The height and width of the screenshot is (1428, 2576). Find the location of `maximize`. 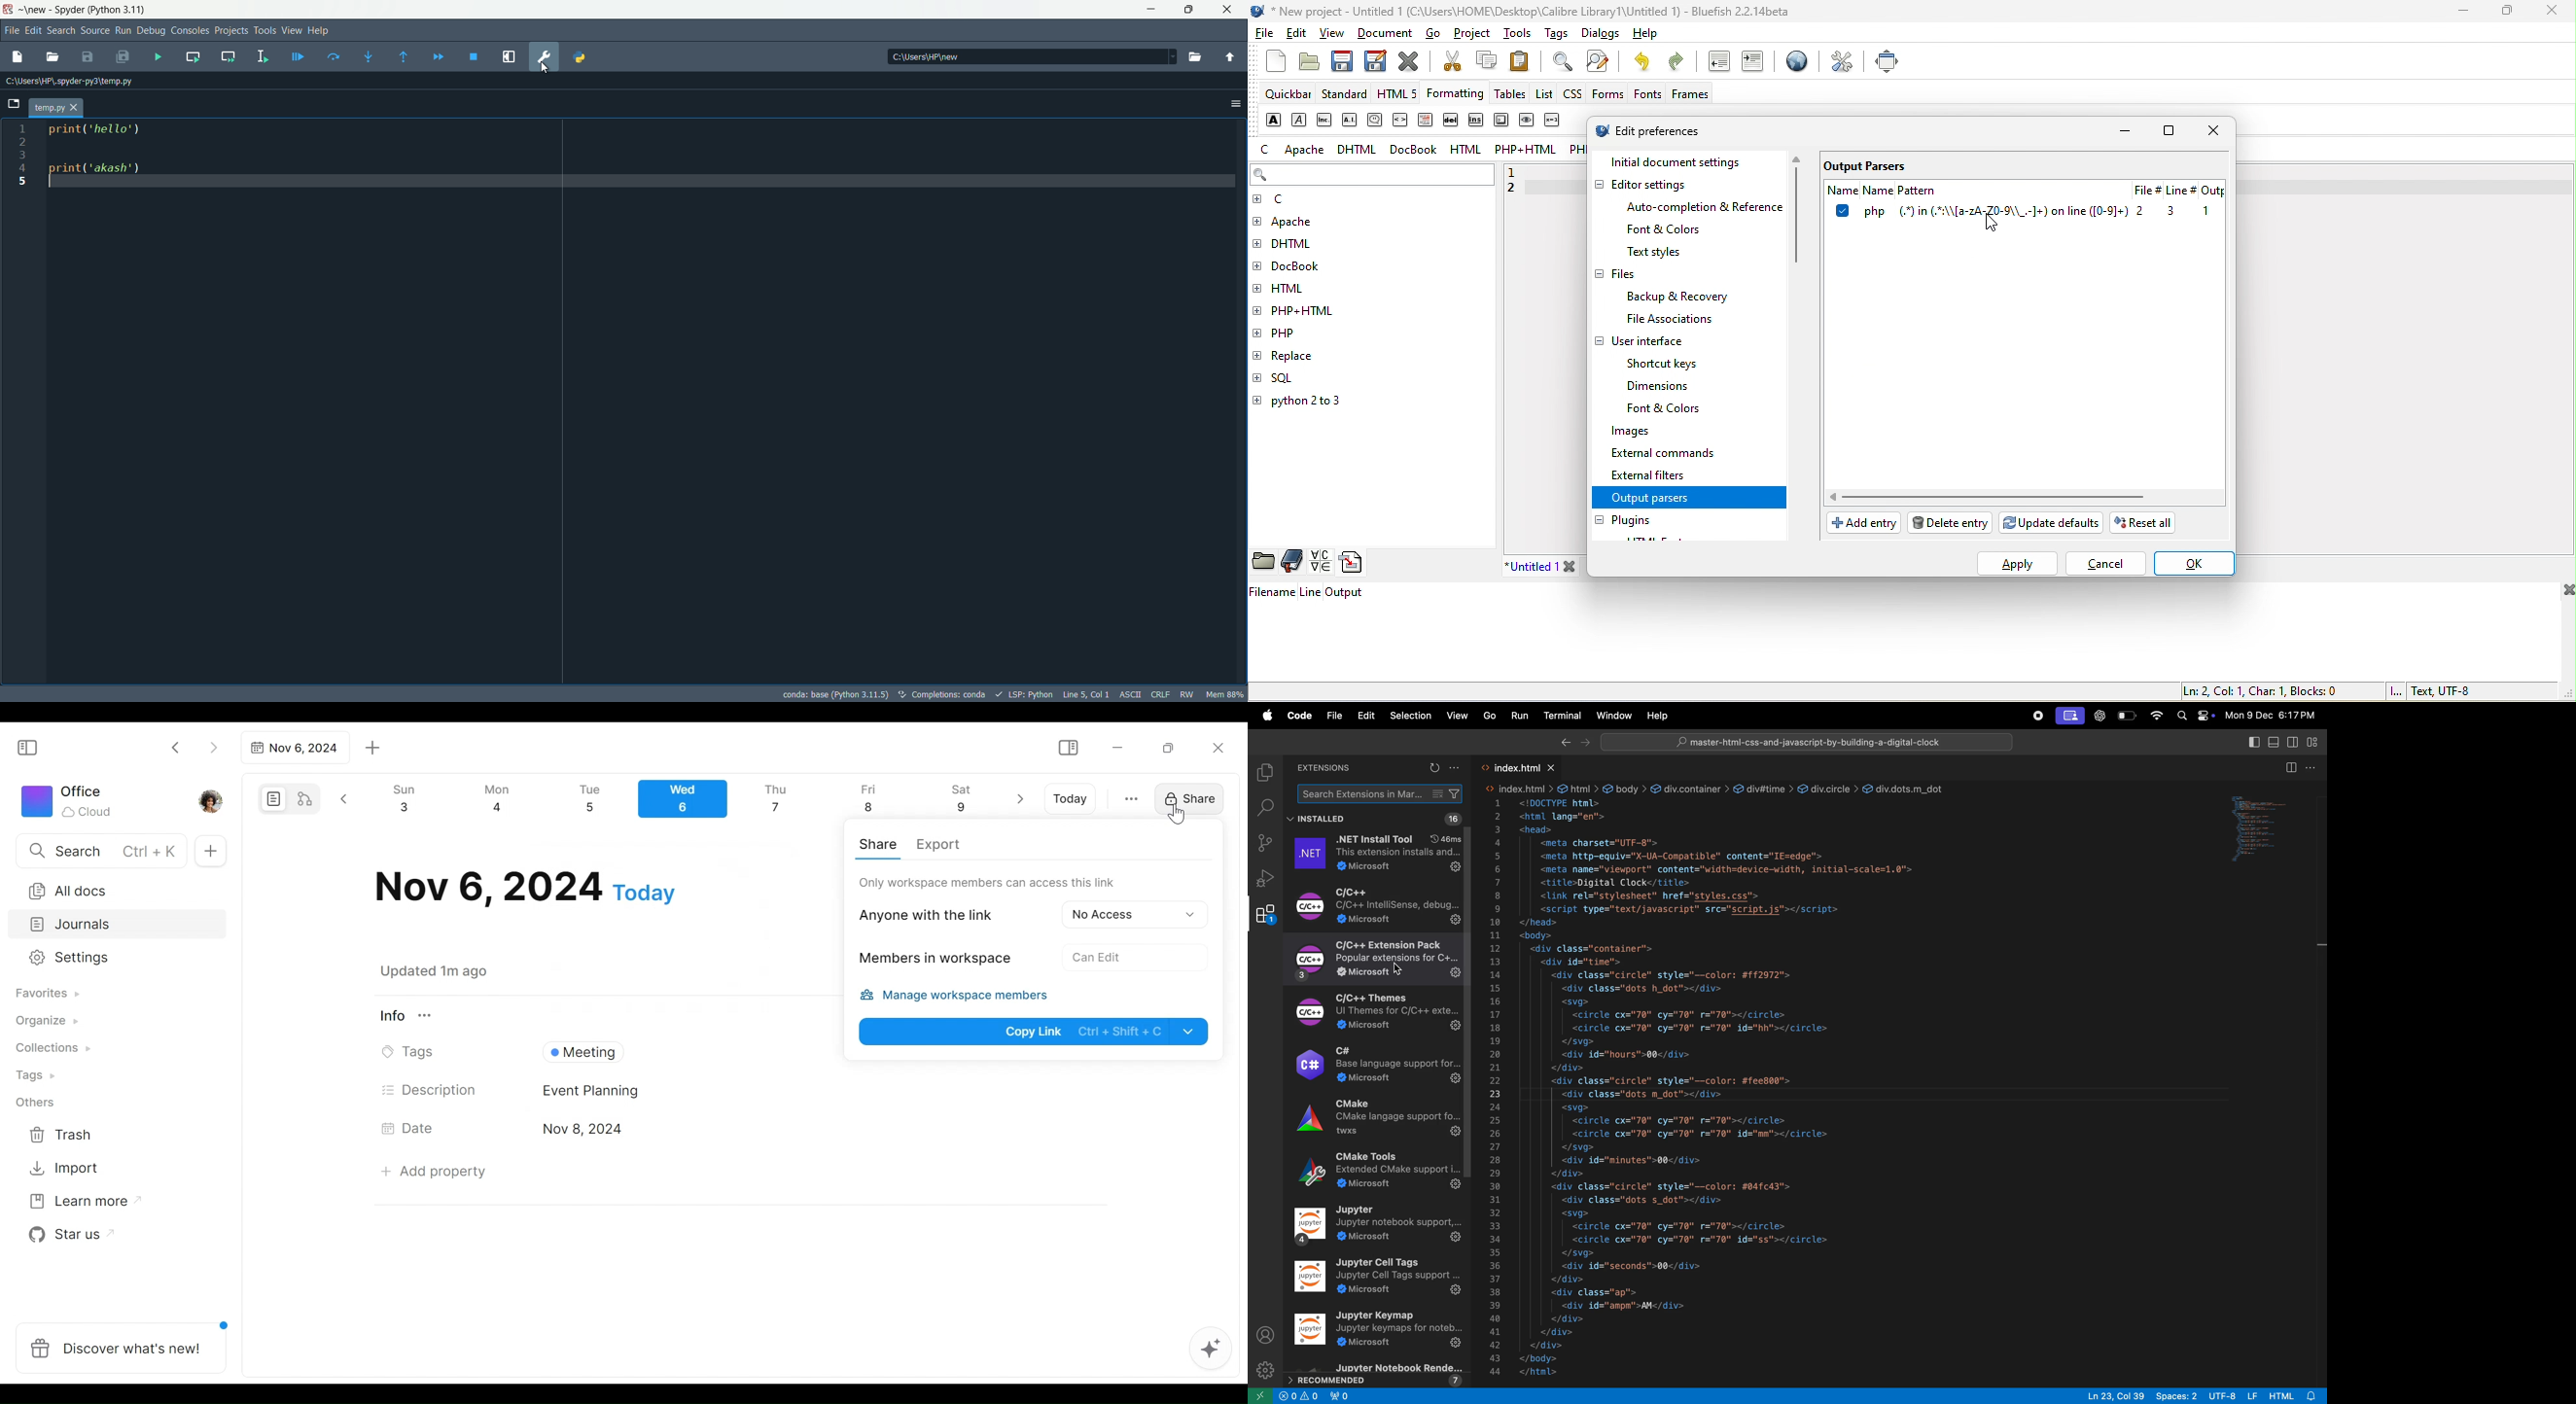

maximize is located at coordinates (1190, 9).